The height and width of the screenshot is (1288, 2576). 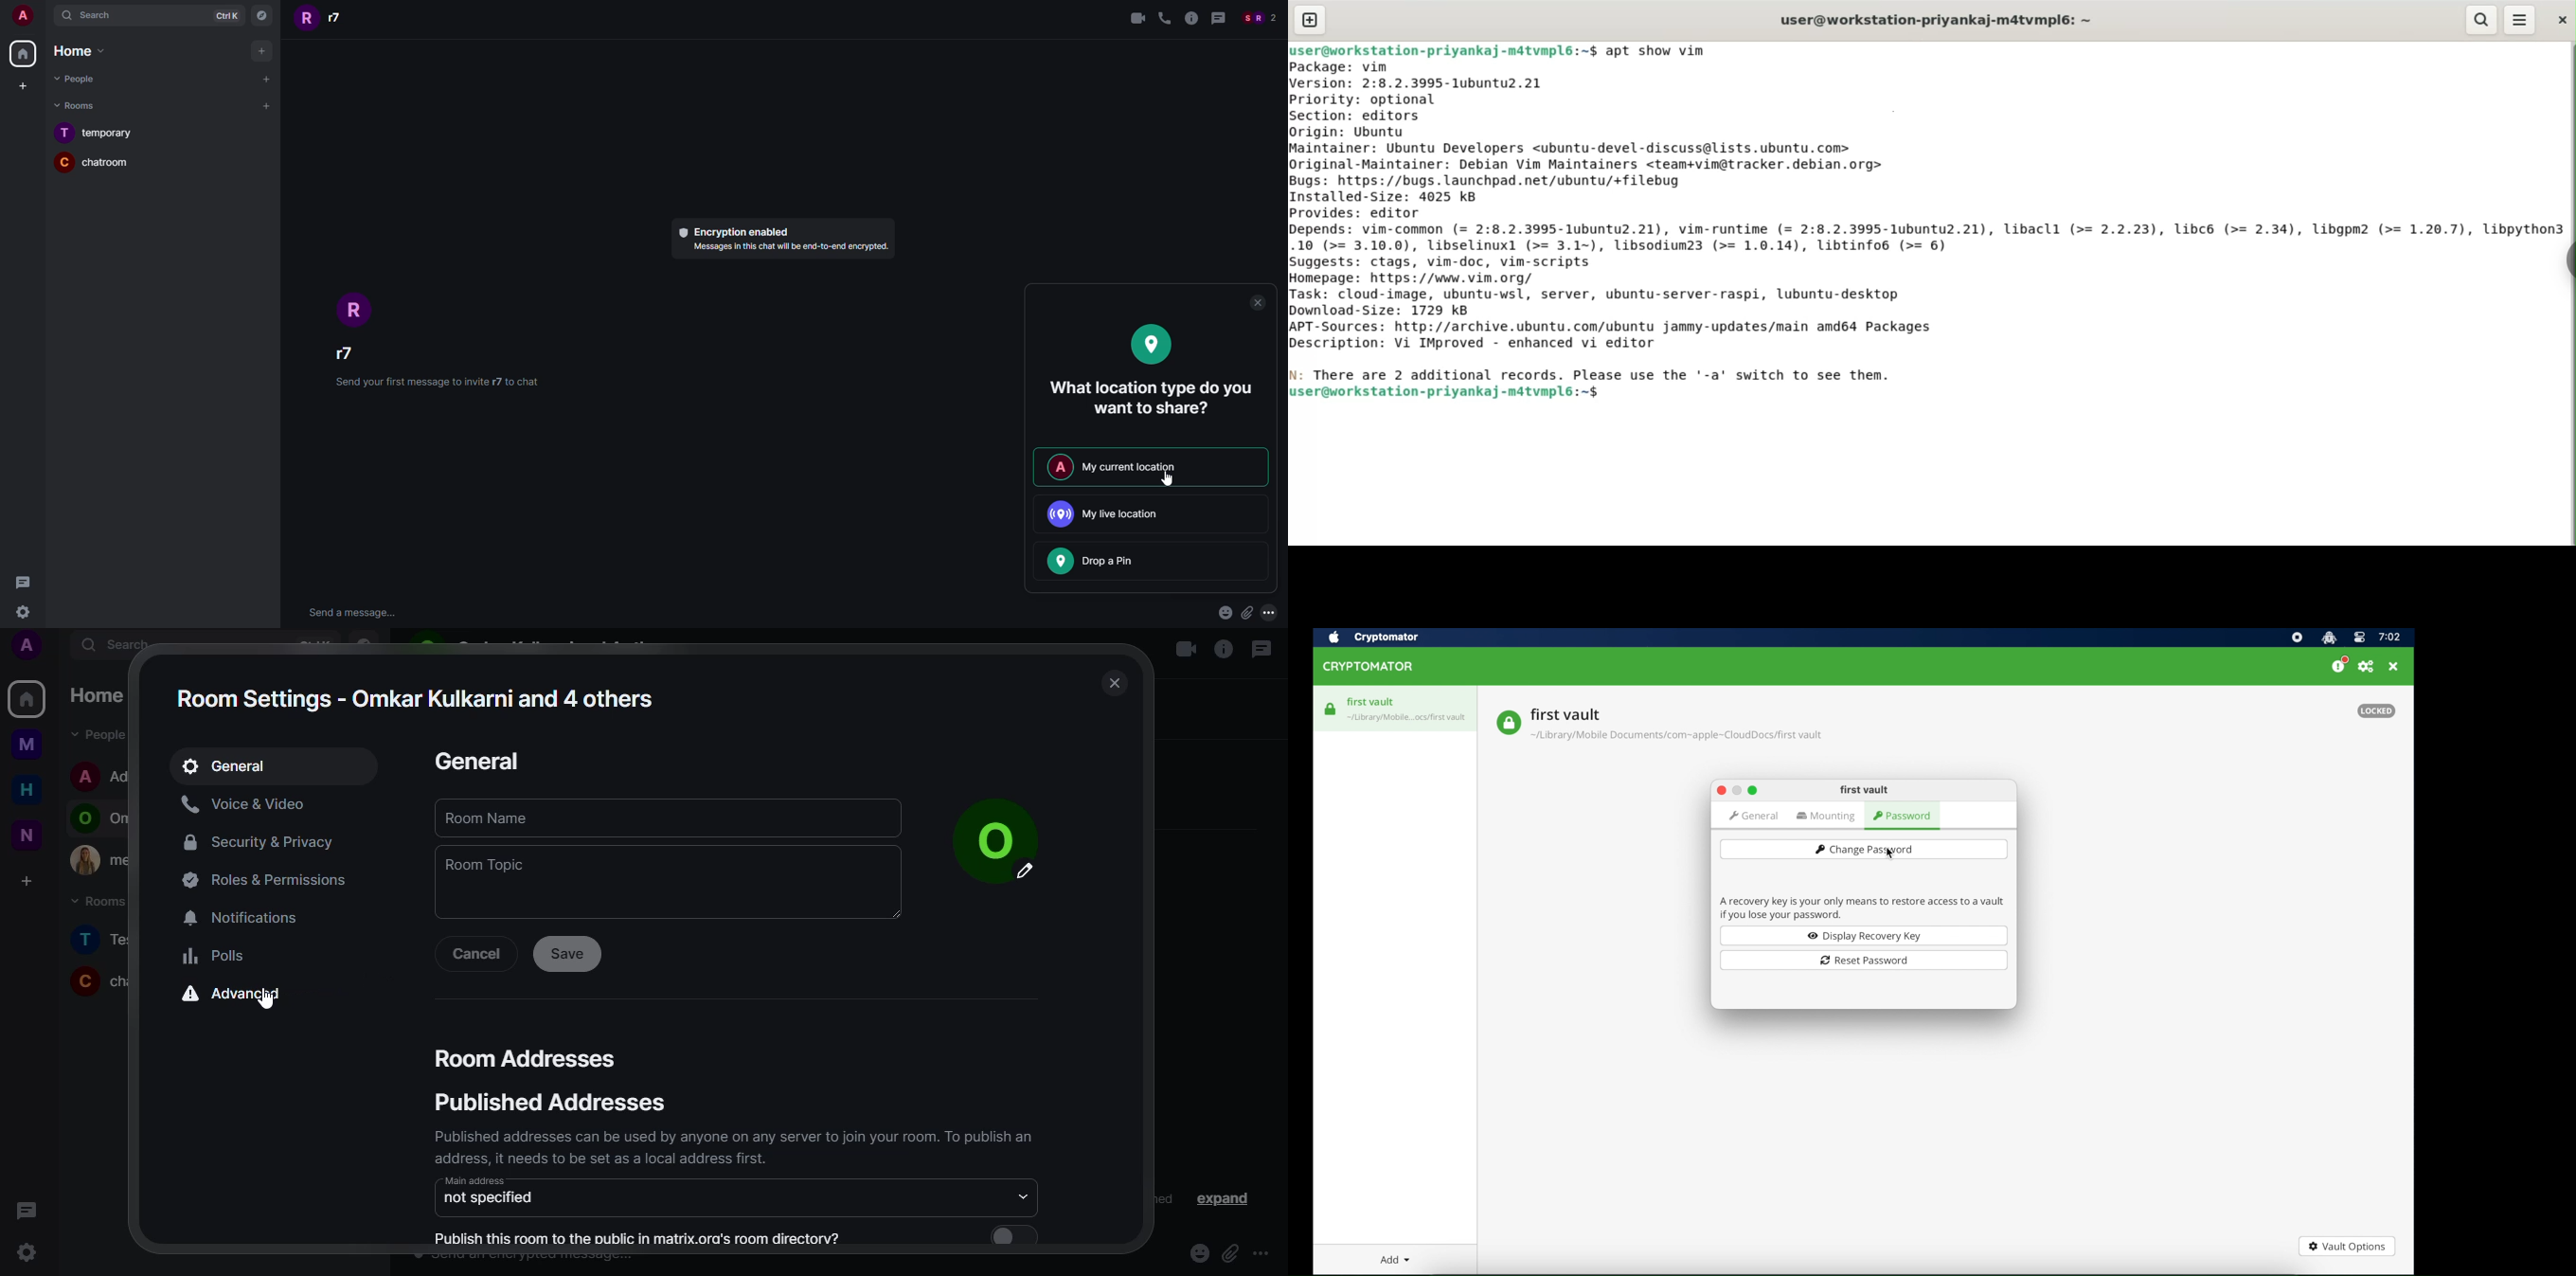 I want to click on r7, so click(x=324, y=18).